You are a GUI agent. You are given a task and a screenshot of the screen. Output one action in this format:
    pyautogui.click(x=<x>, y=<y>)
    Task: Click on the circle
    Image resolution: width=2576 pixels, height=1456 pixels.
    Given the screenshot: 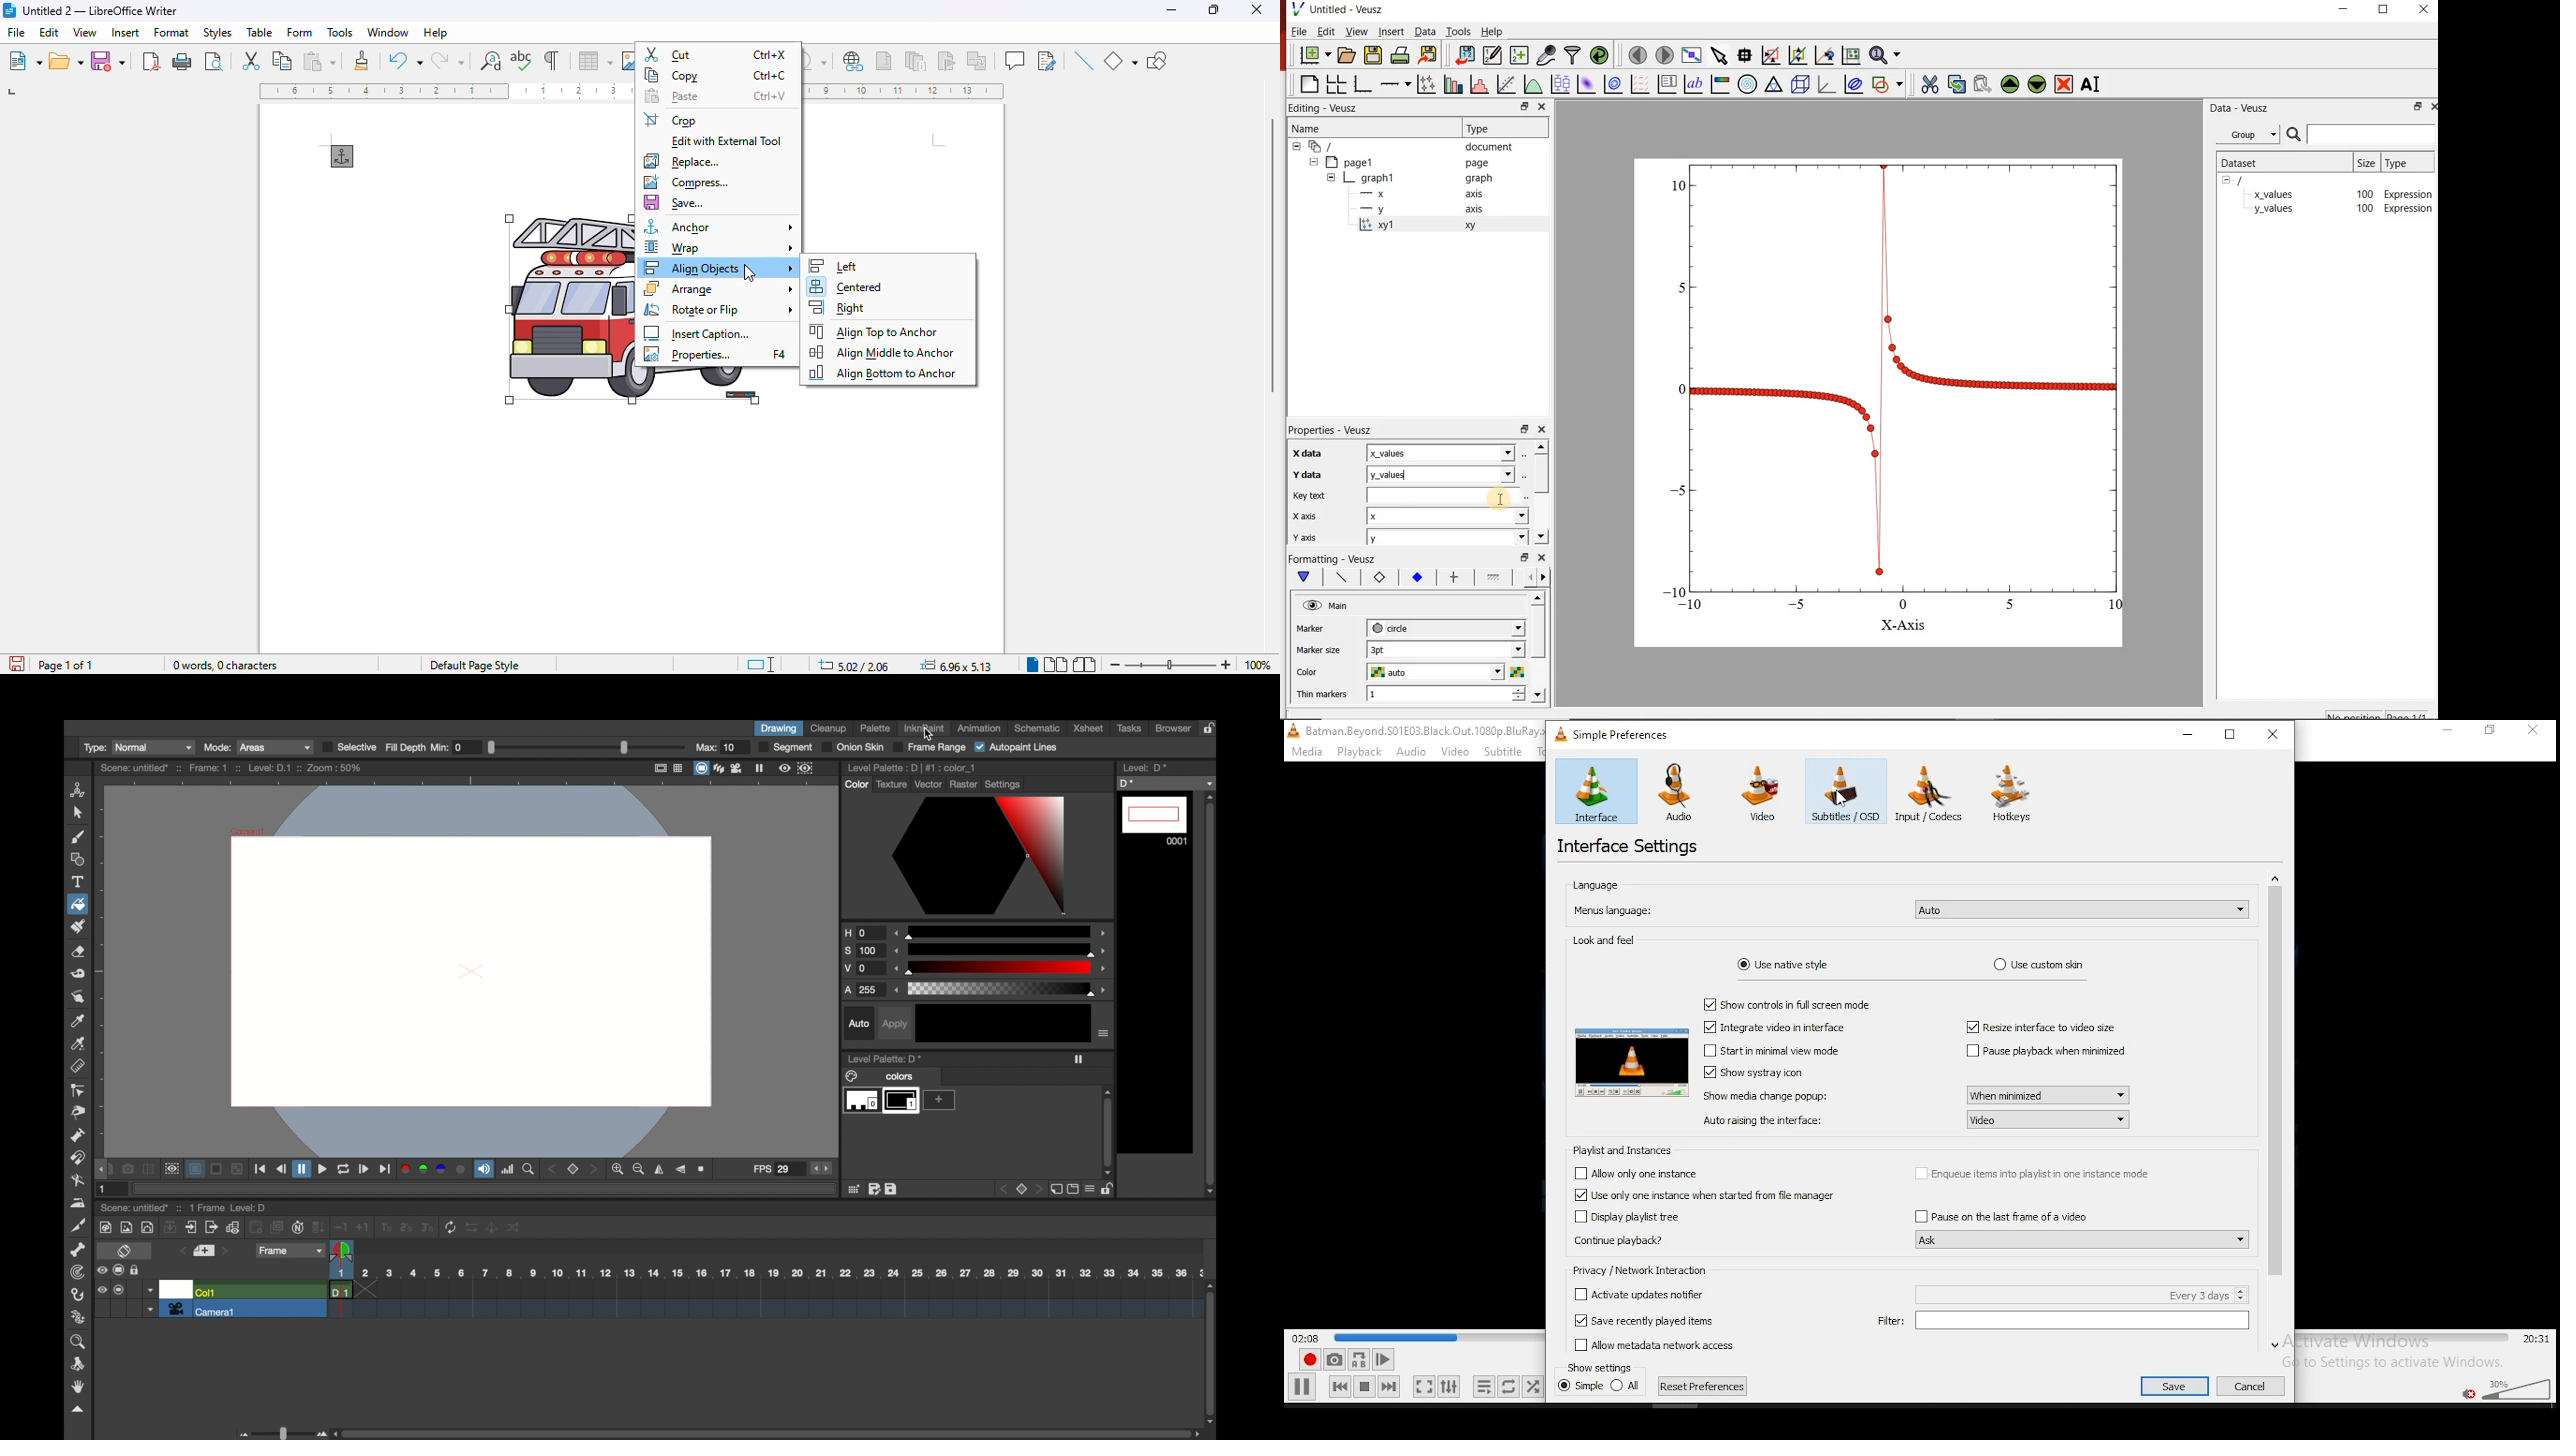 What is the action you would take?
    pyautogui.click(x=463, y=1169)
    